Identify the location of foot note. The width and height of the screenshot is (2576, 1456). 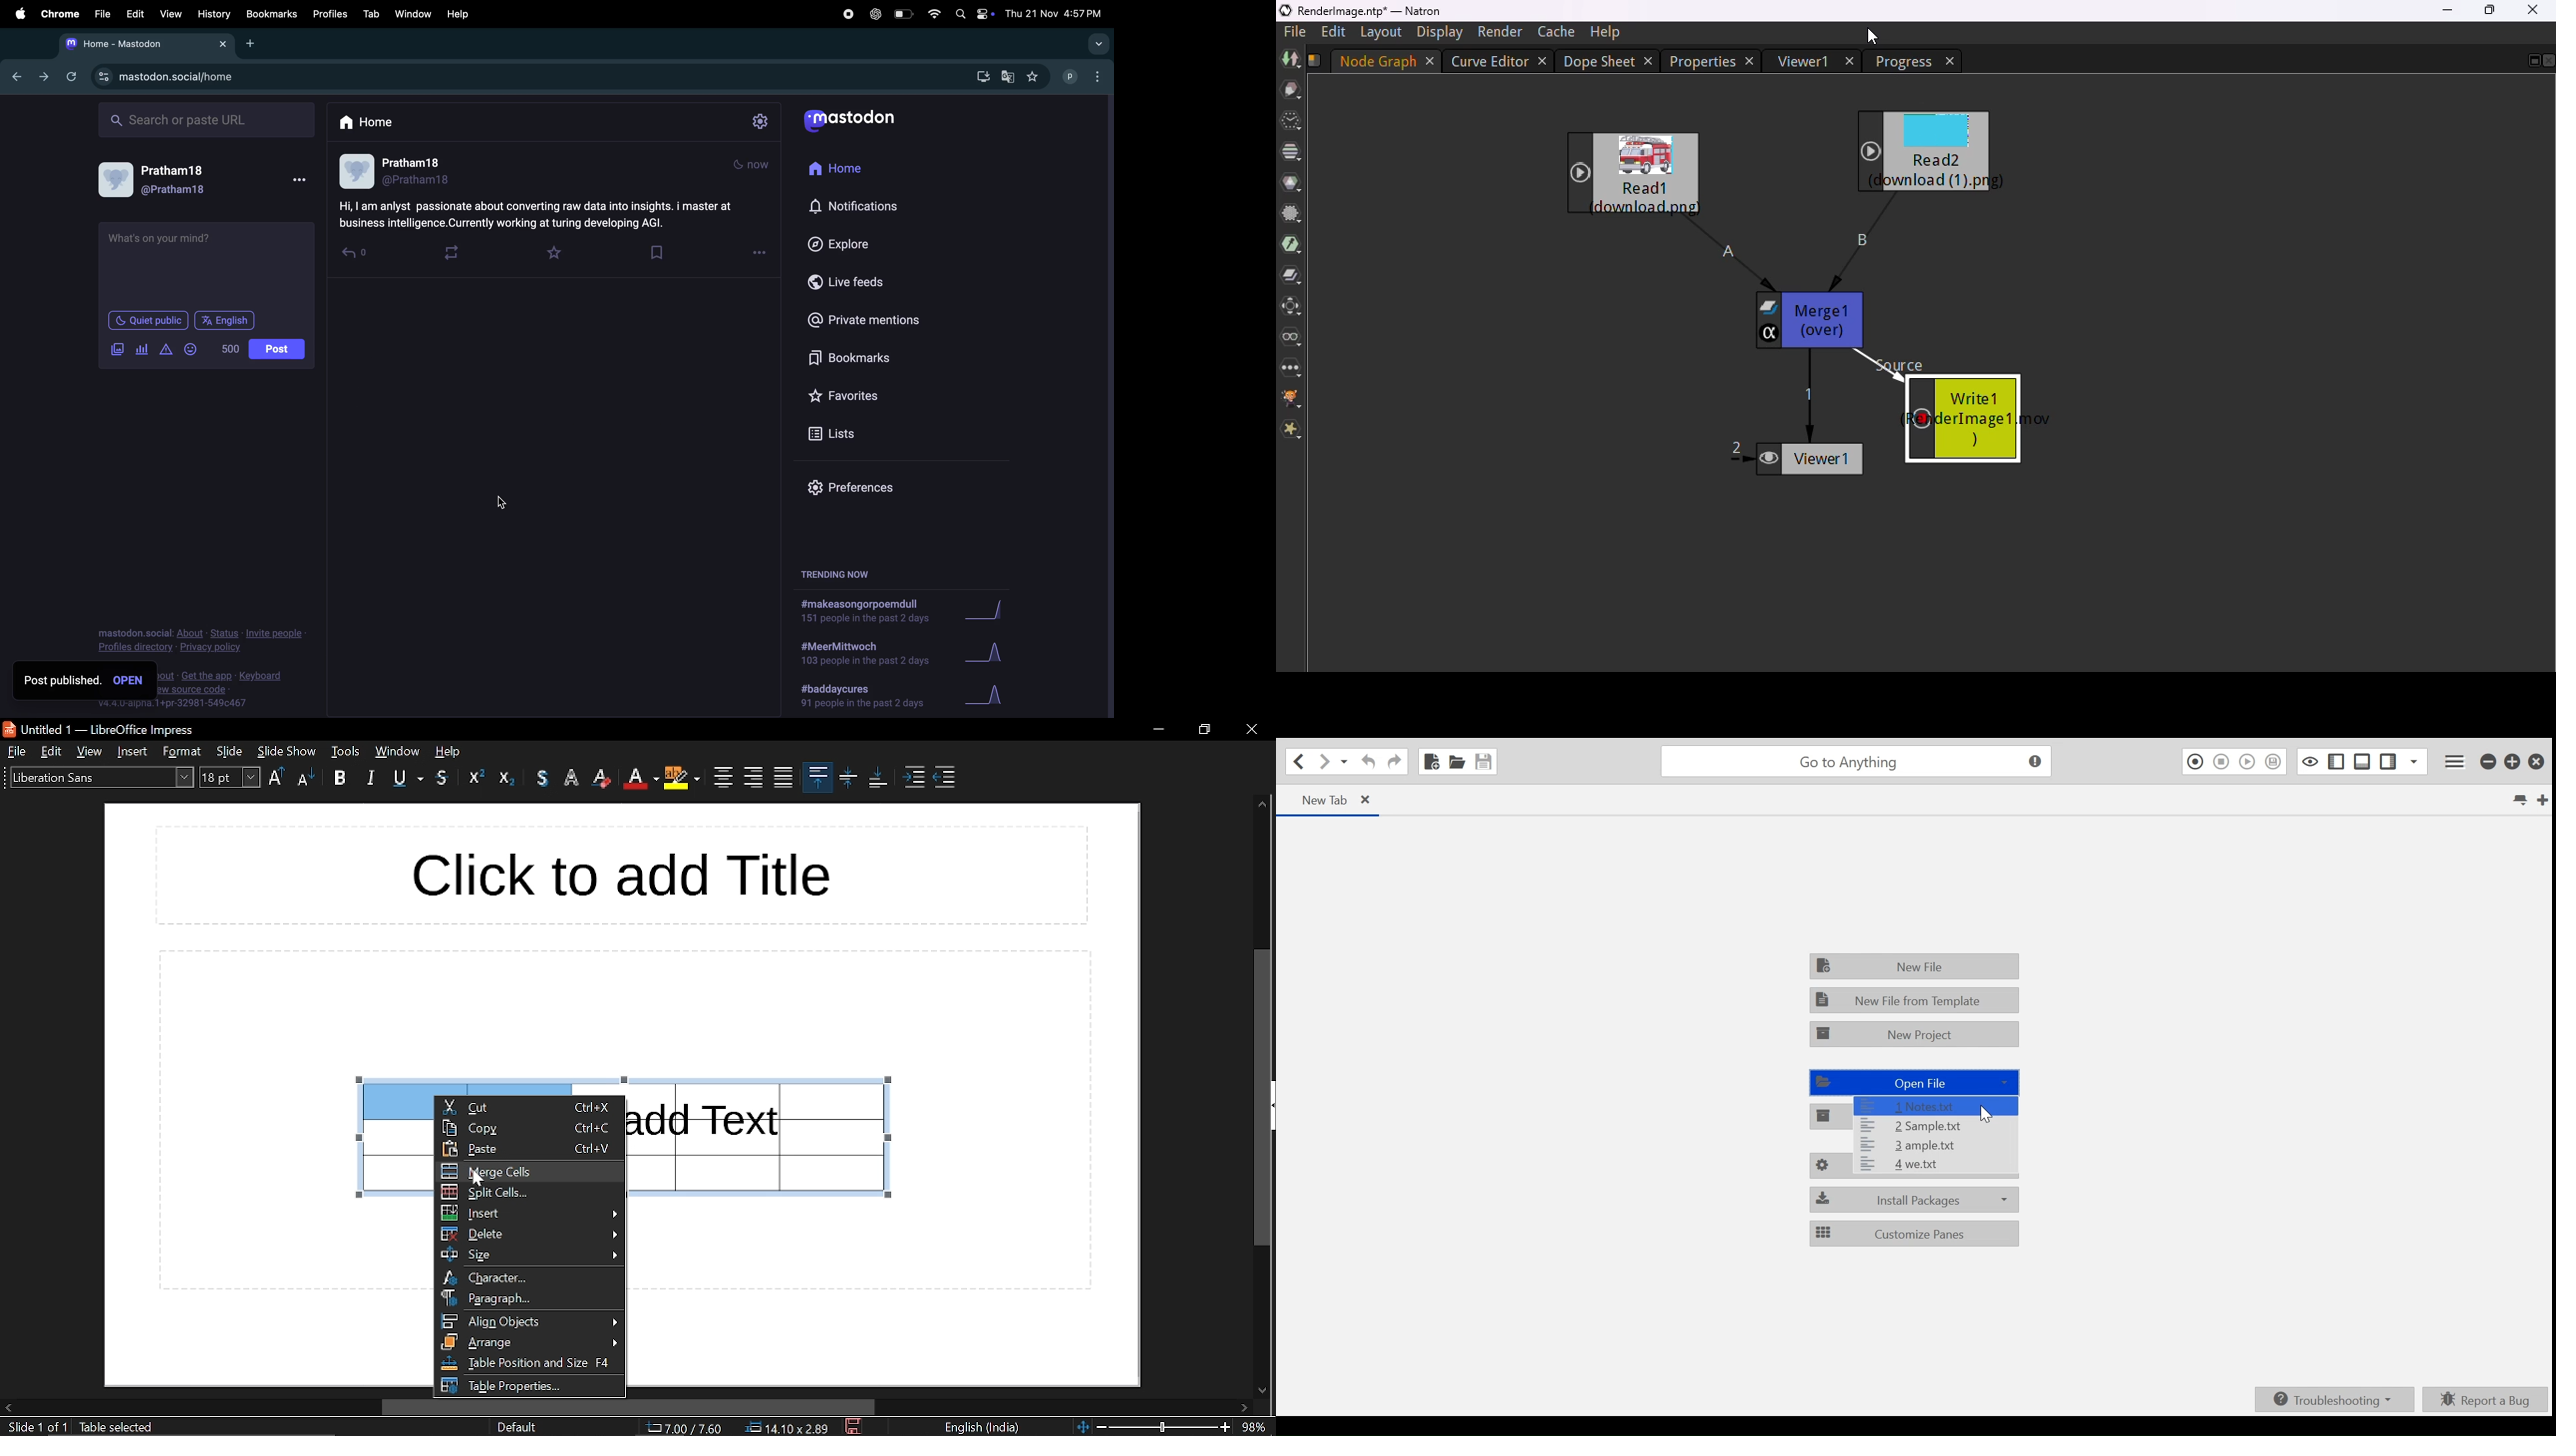
(227, 690).